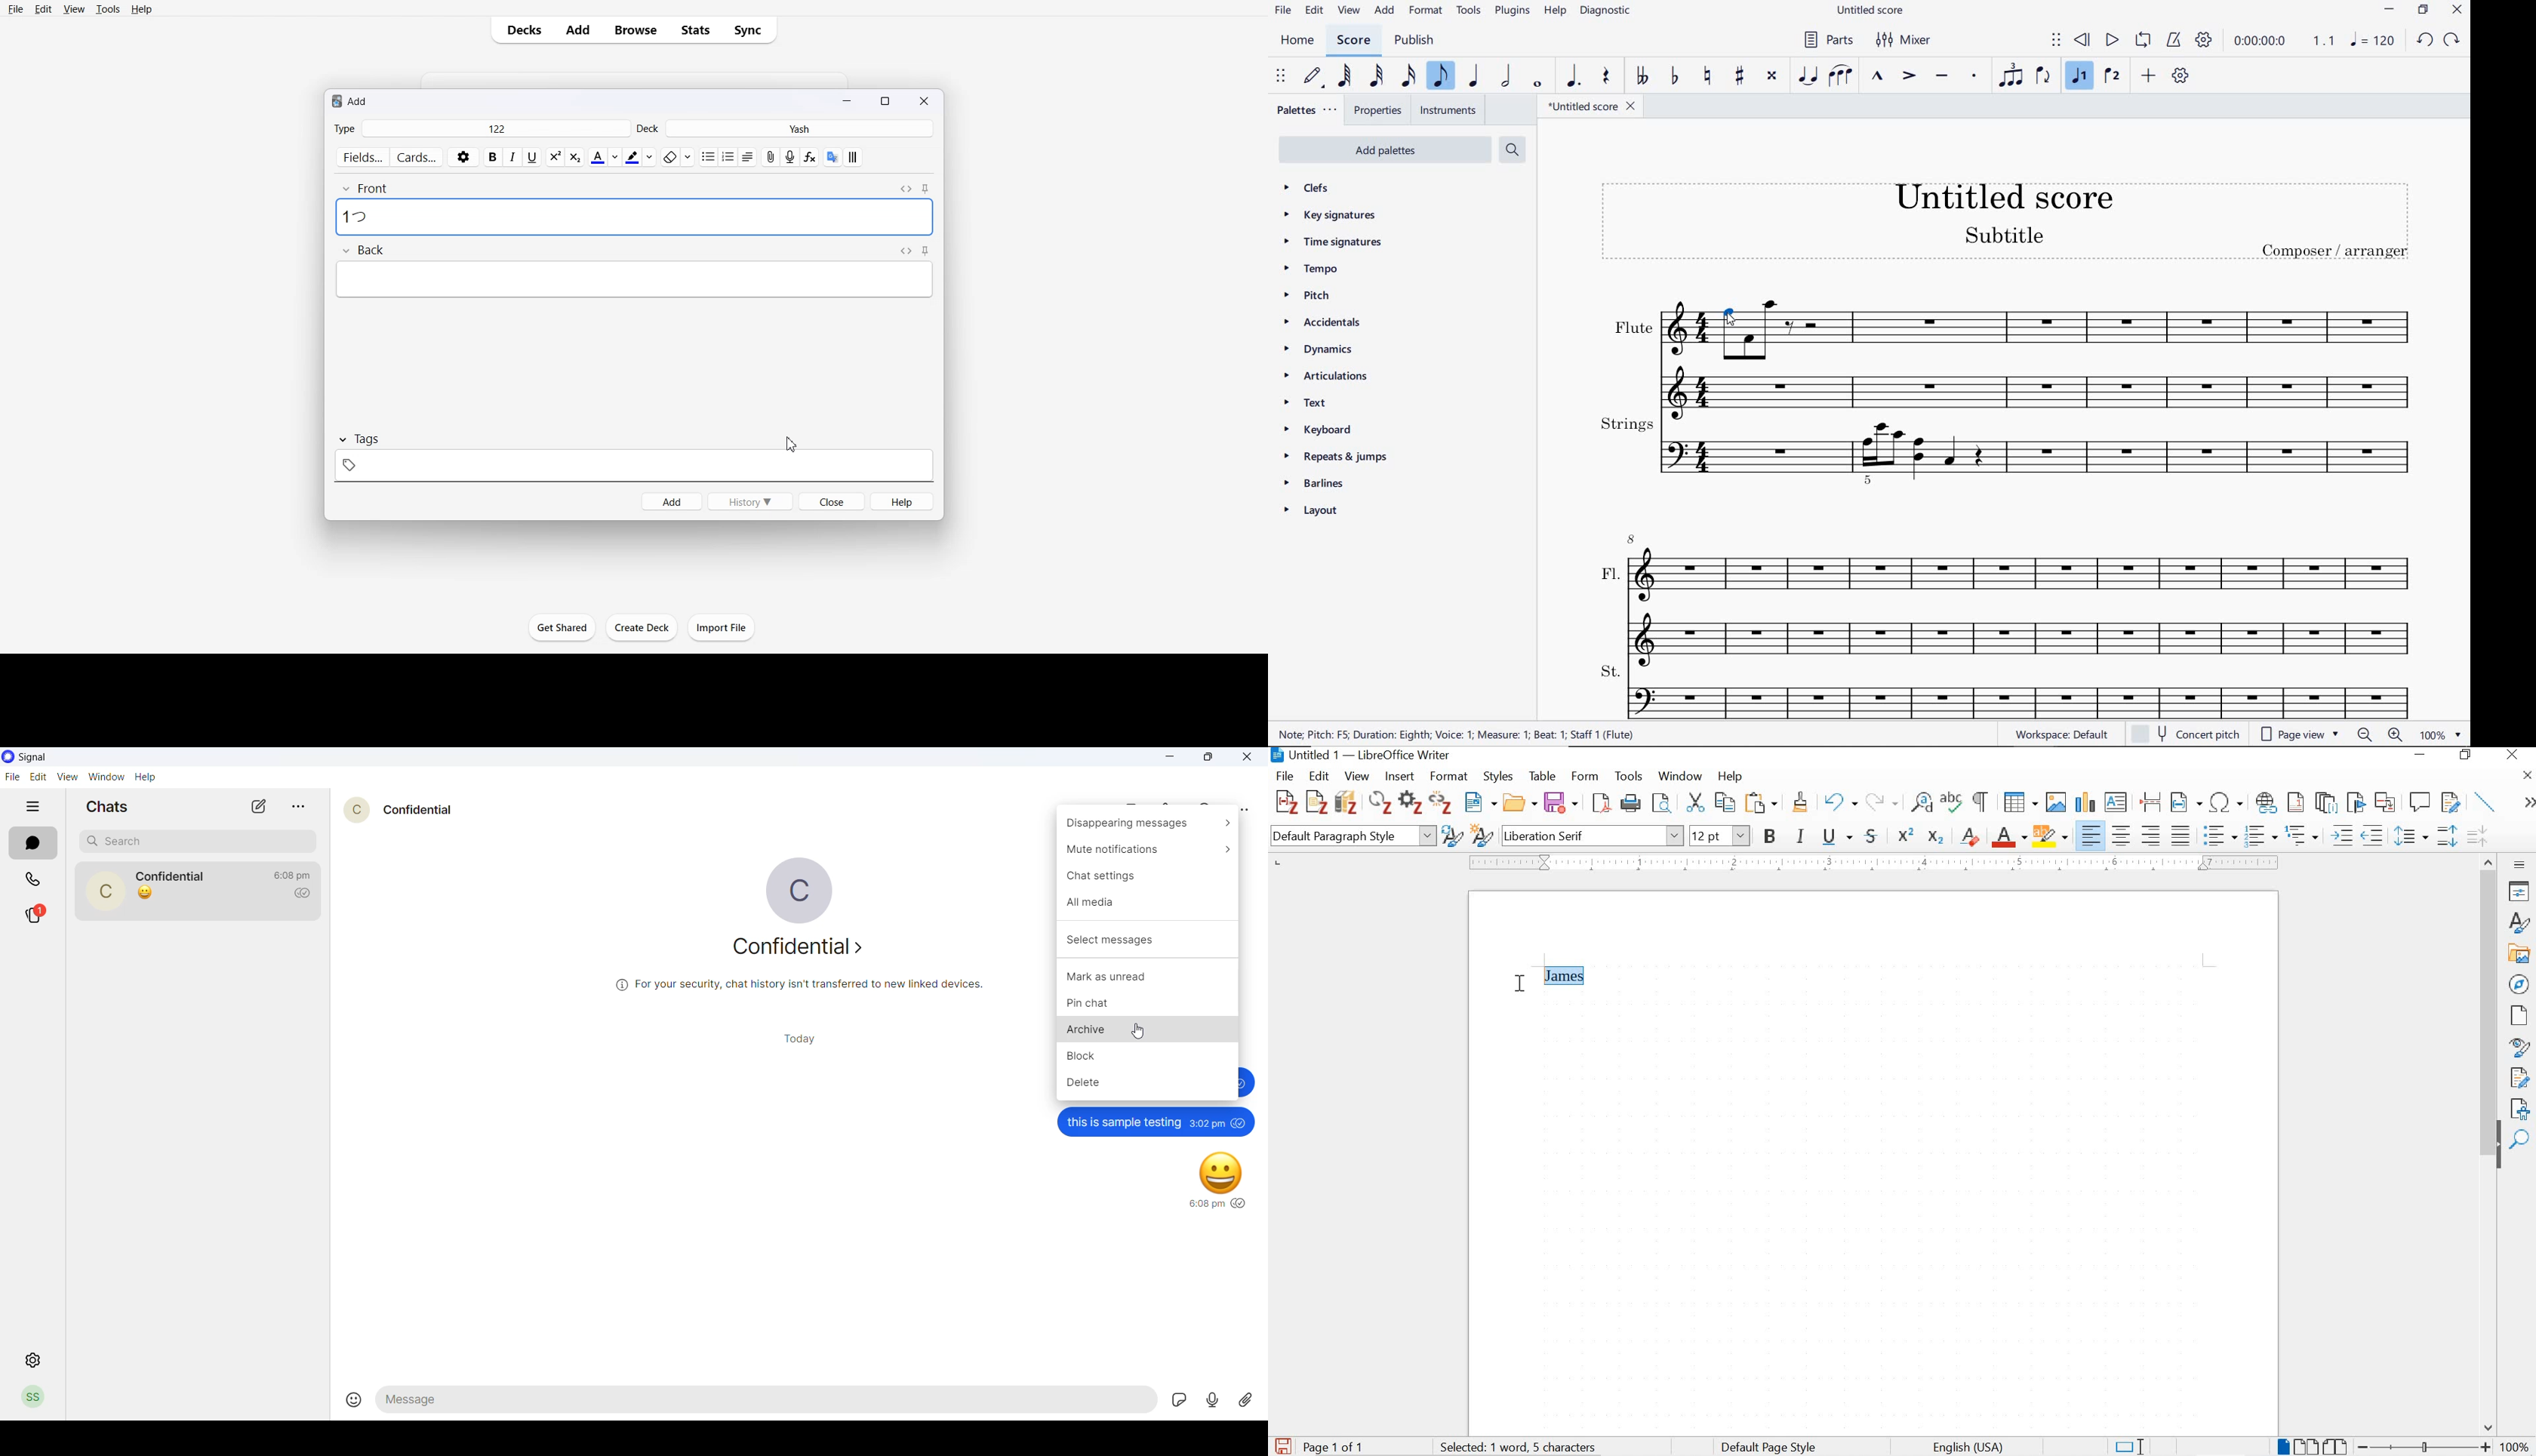 The width and height of the screenshot is (2548, 1456). What do you see at coordinates (1456, 735) in the screenshot?
I see `NOTE: PITCH: F5; DURATION` at bounding box center [1456, 735].